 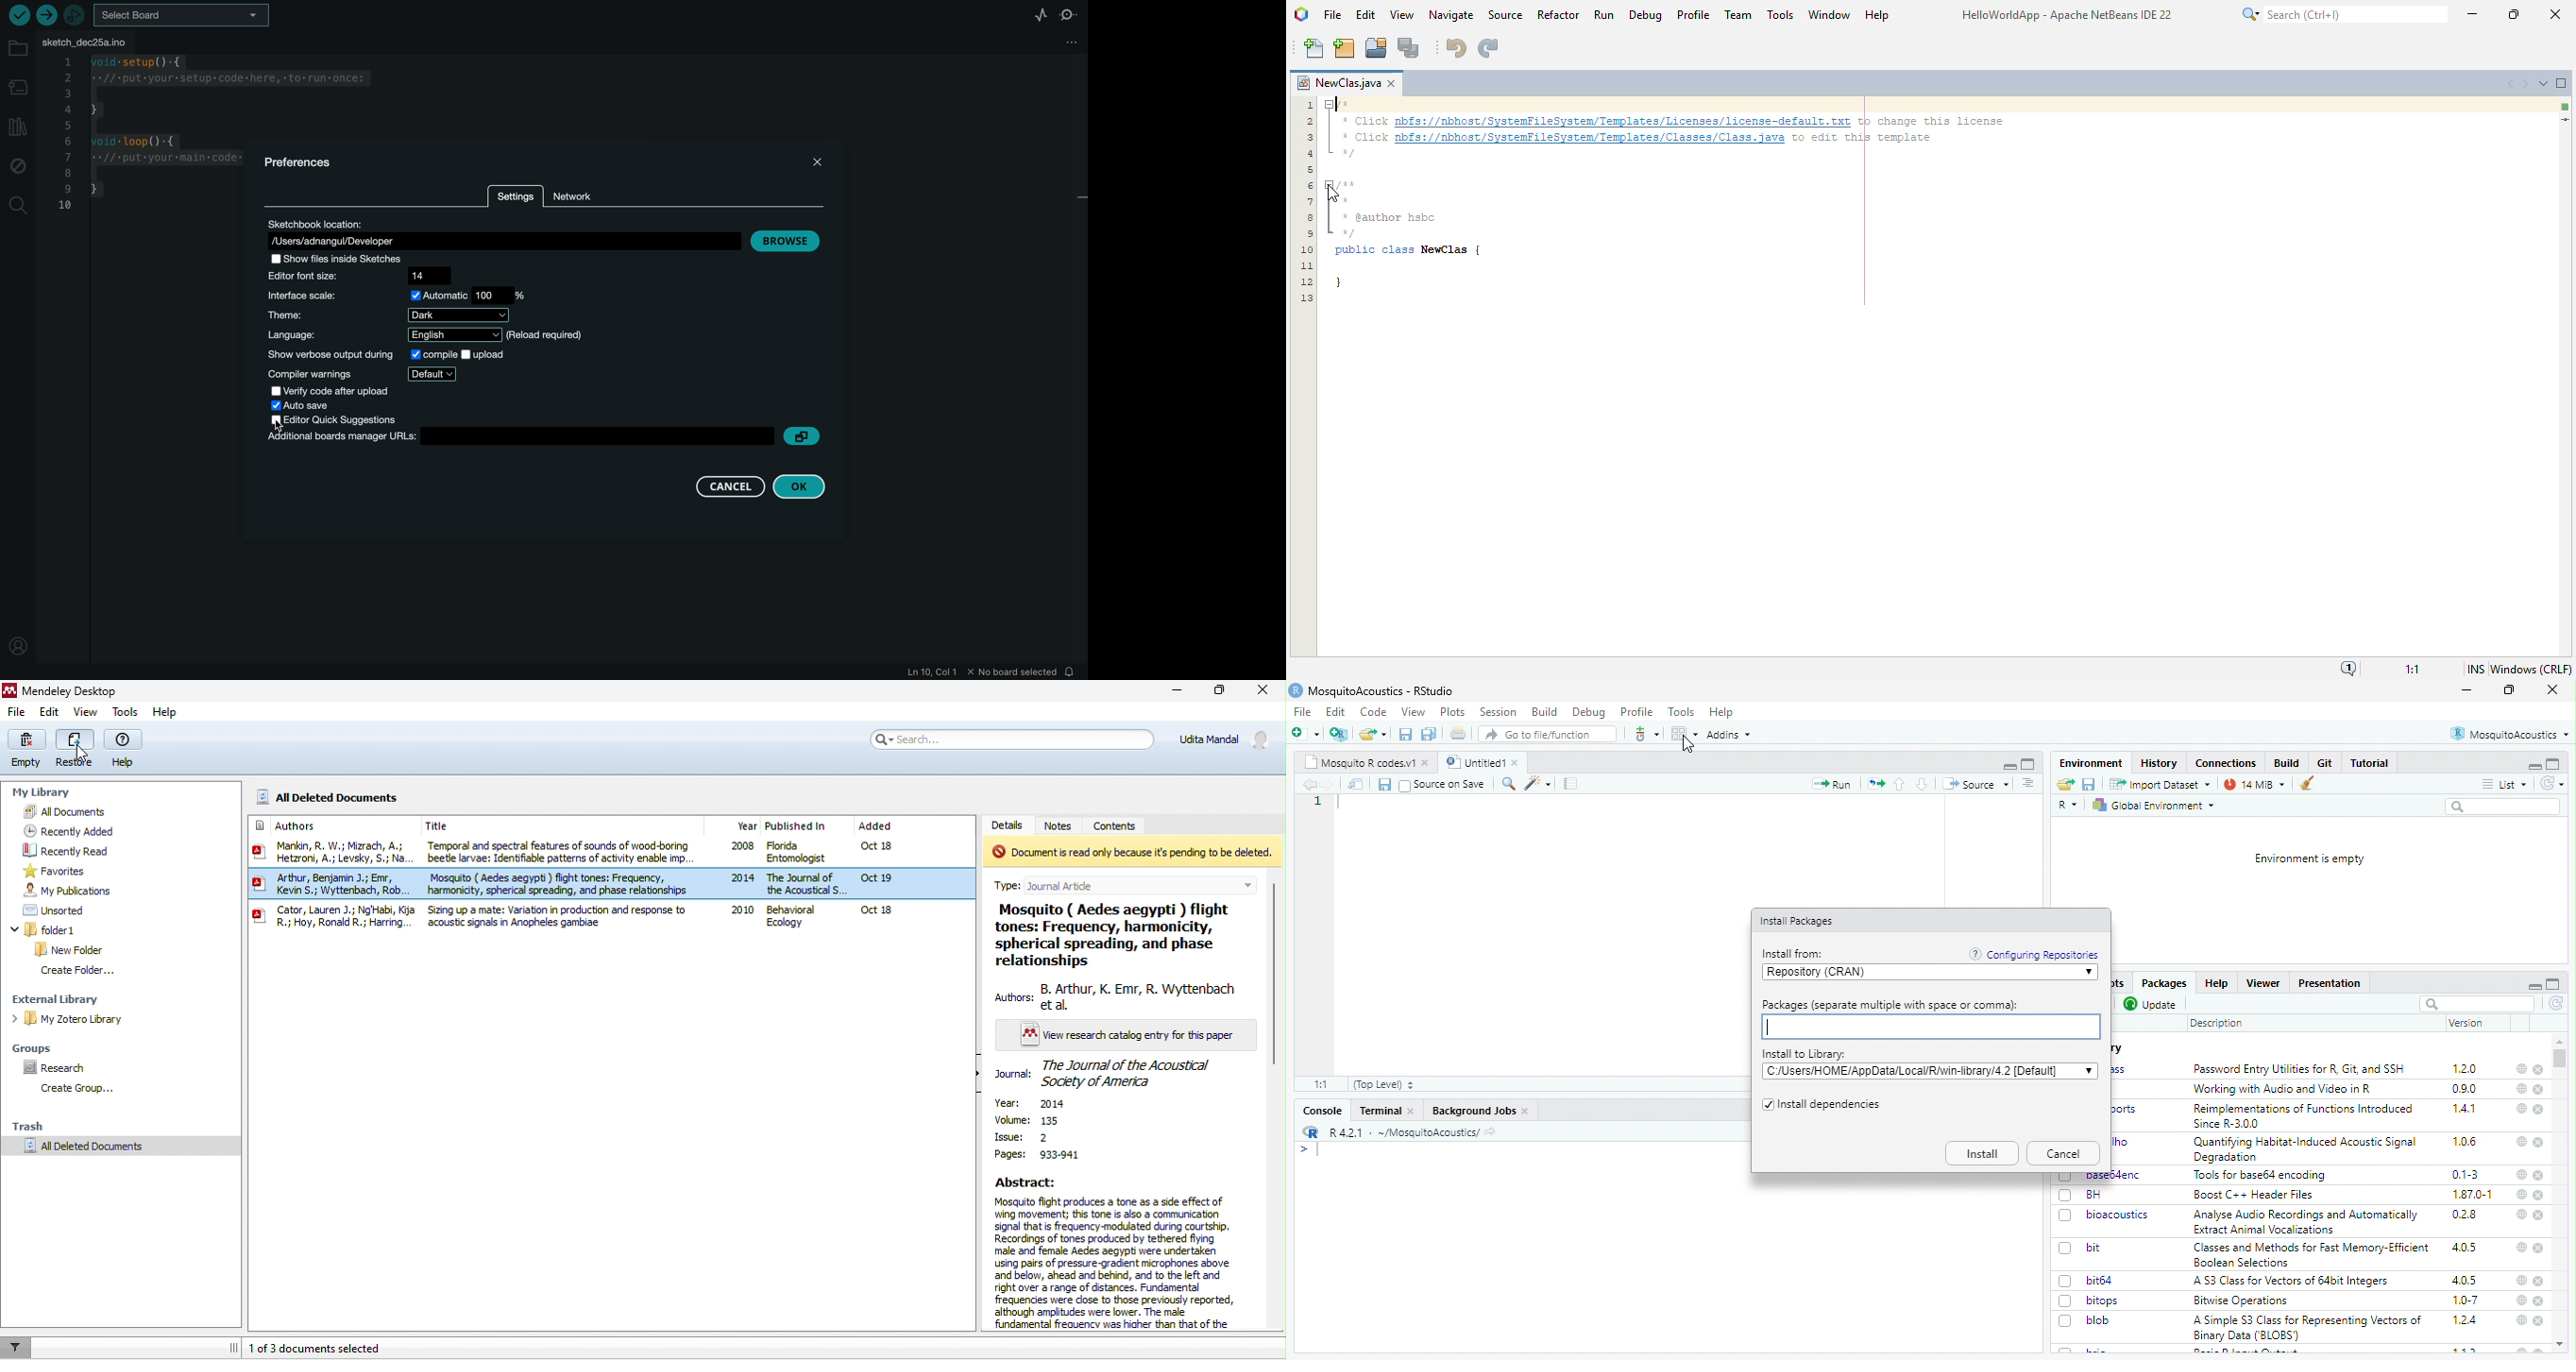 What do you see at coordinates (2512, 83) in the screenshot?
I see `scroll documents left` at bounding box center [2512, 83].